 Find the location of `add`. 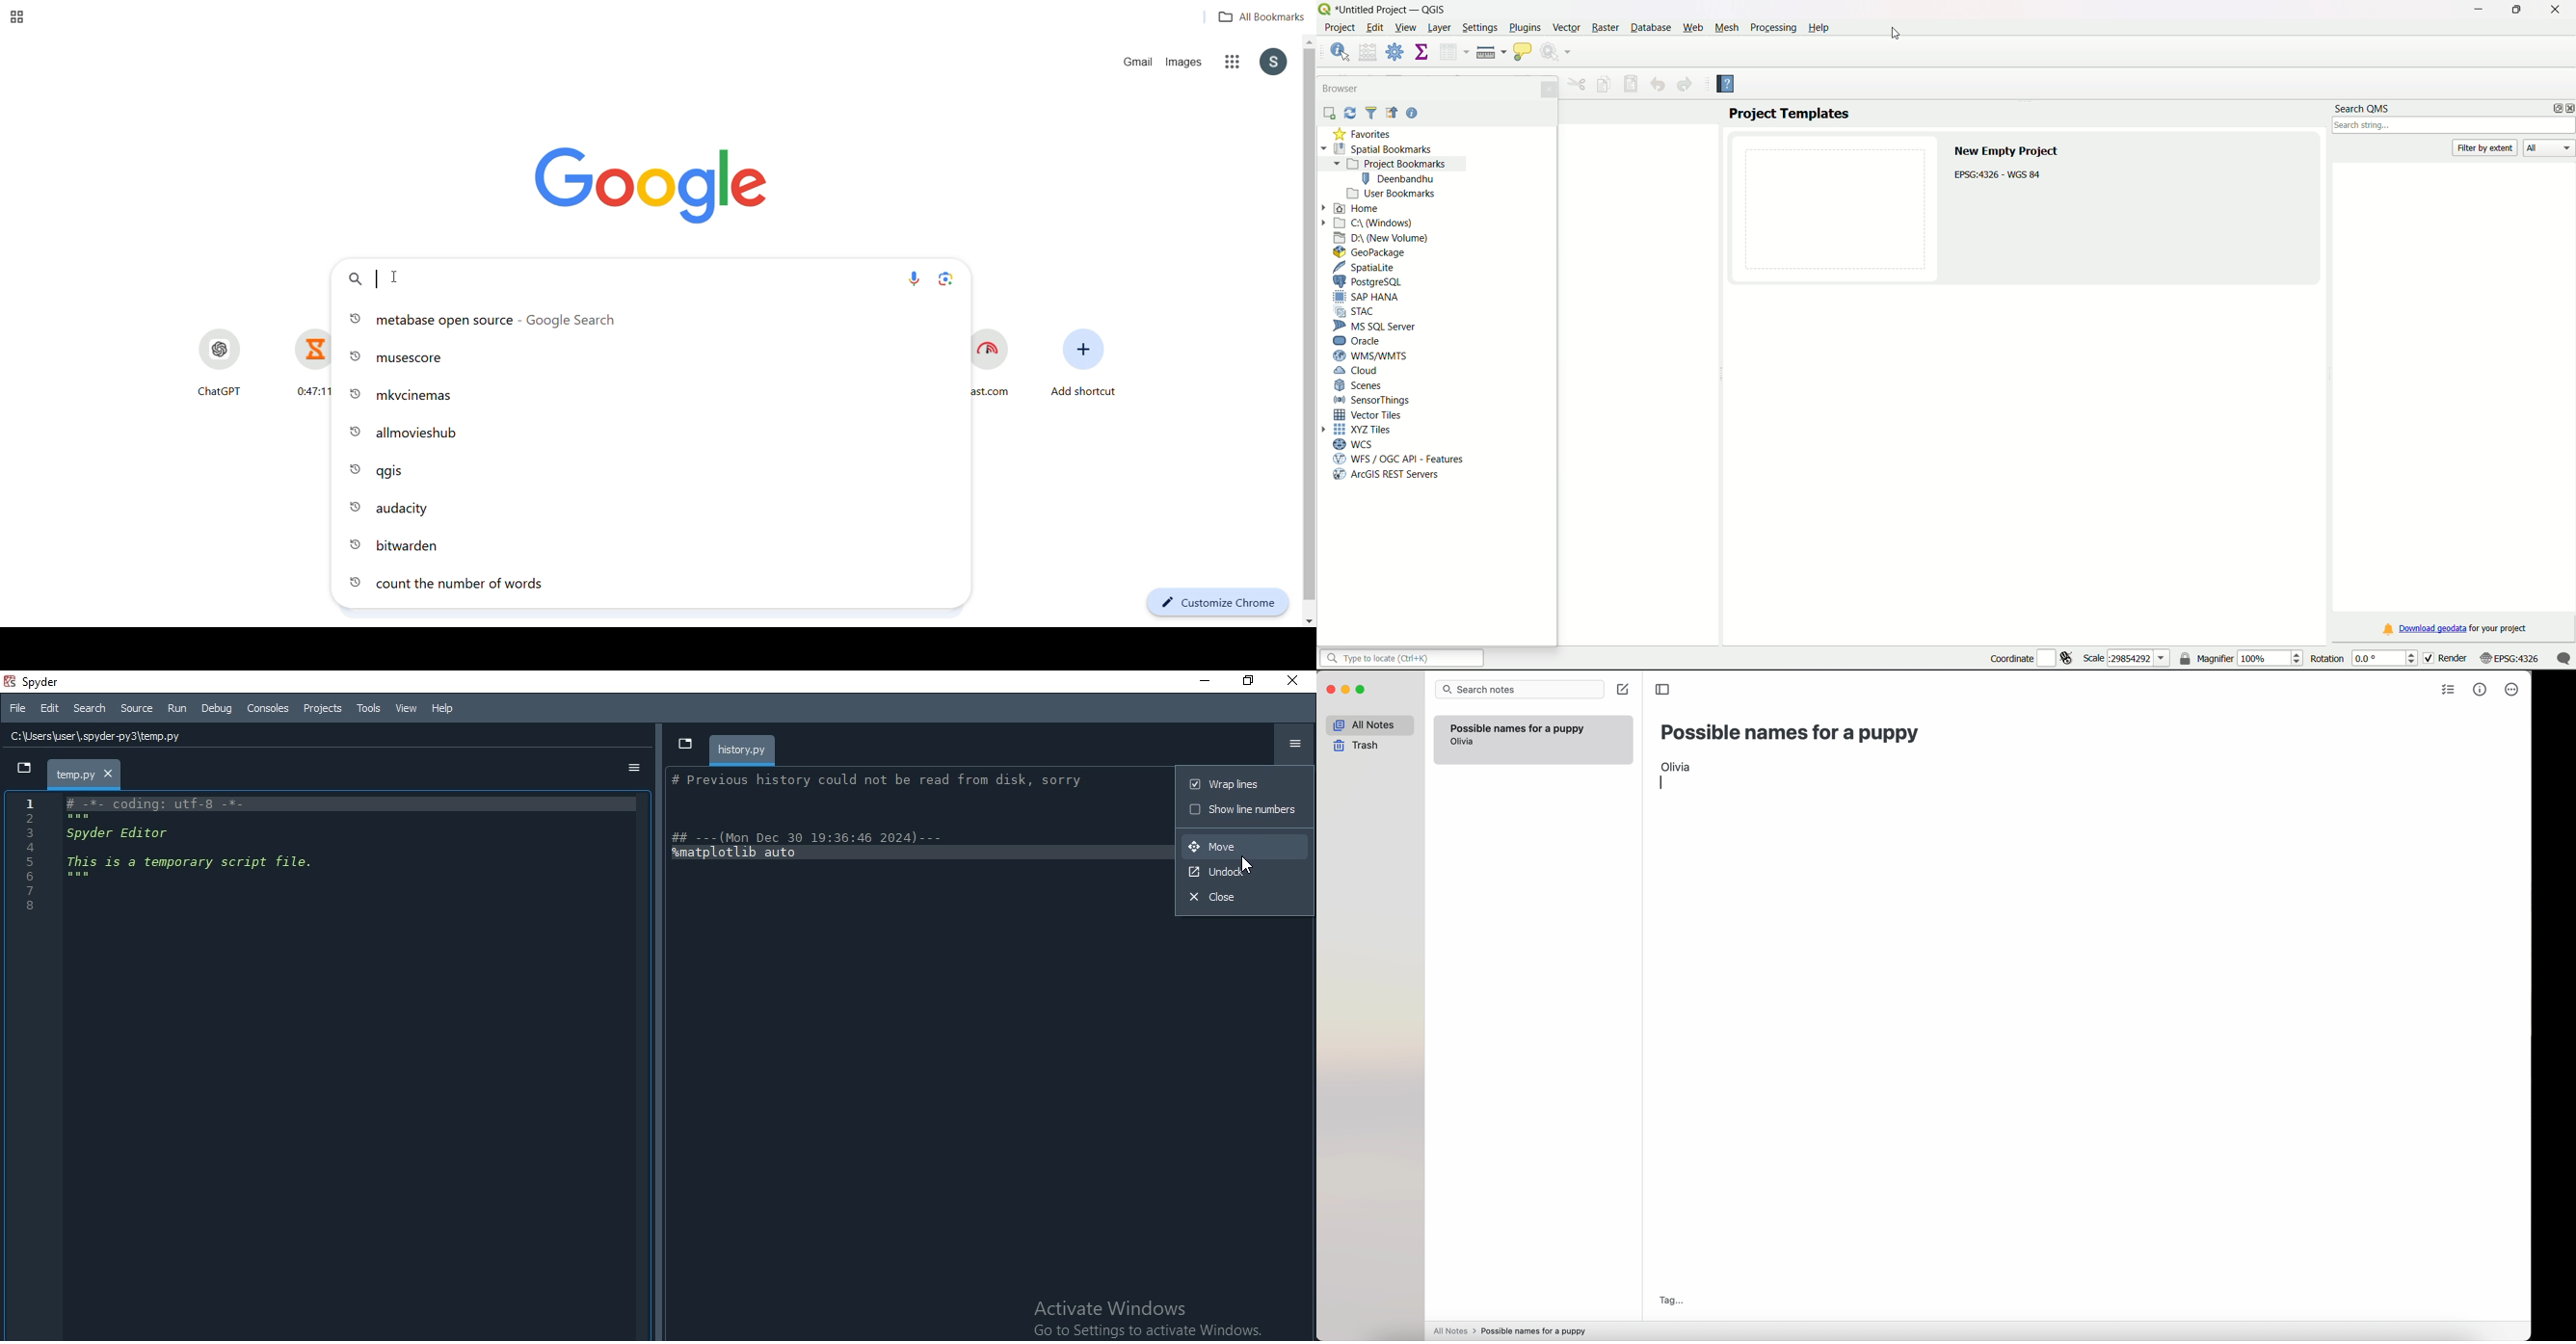

add is located at coordinates (1328, 113).